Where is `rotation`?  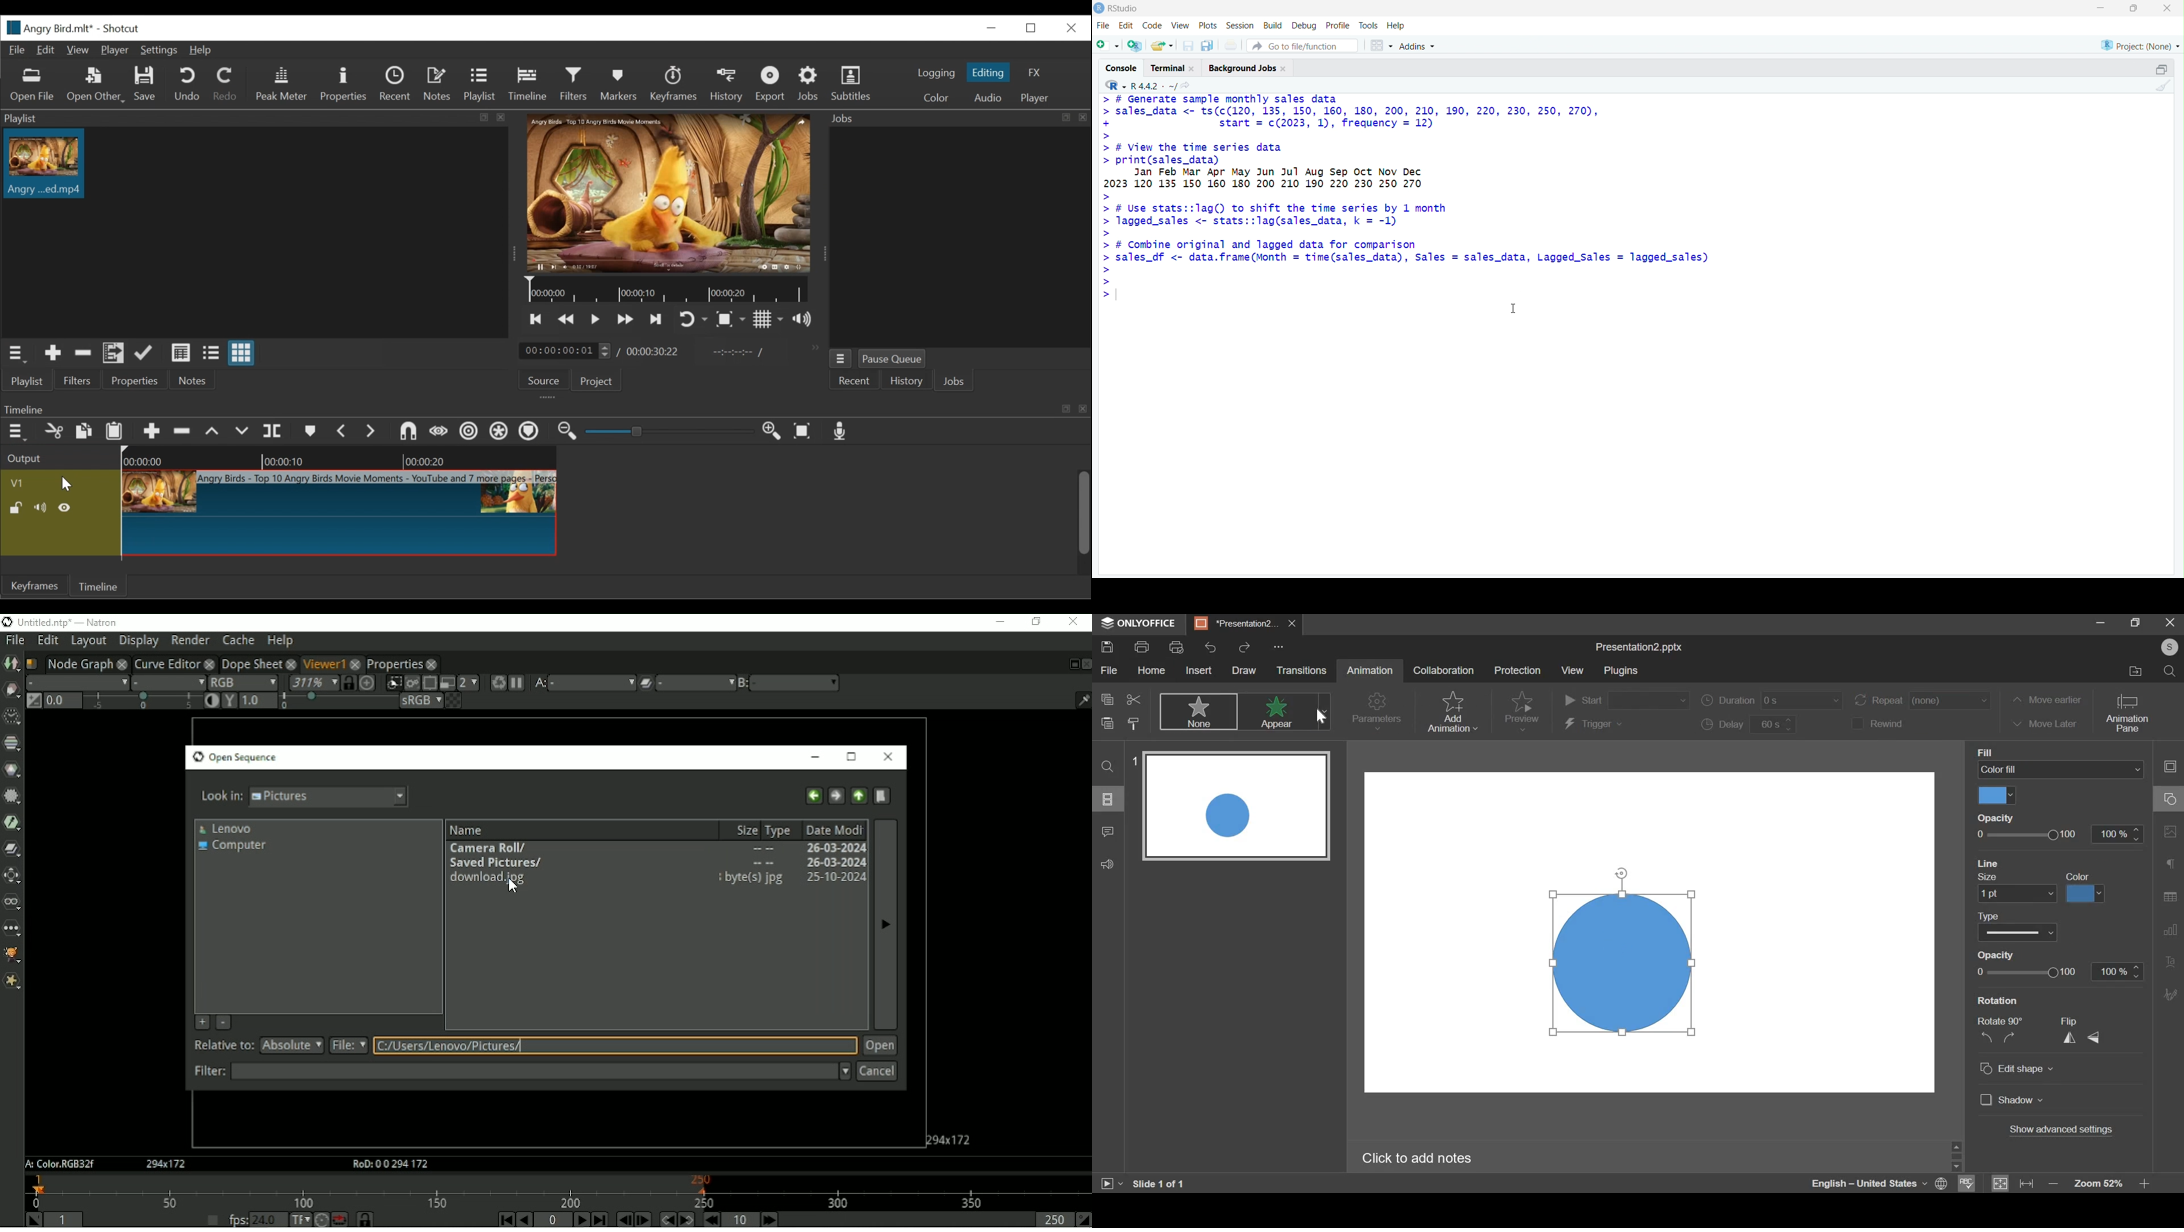
rotation is located at coordinates (2000, 1033).